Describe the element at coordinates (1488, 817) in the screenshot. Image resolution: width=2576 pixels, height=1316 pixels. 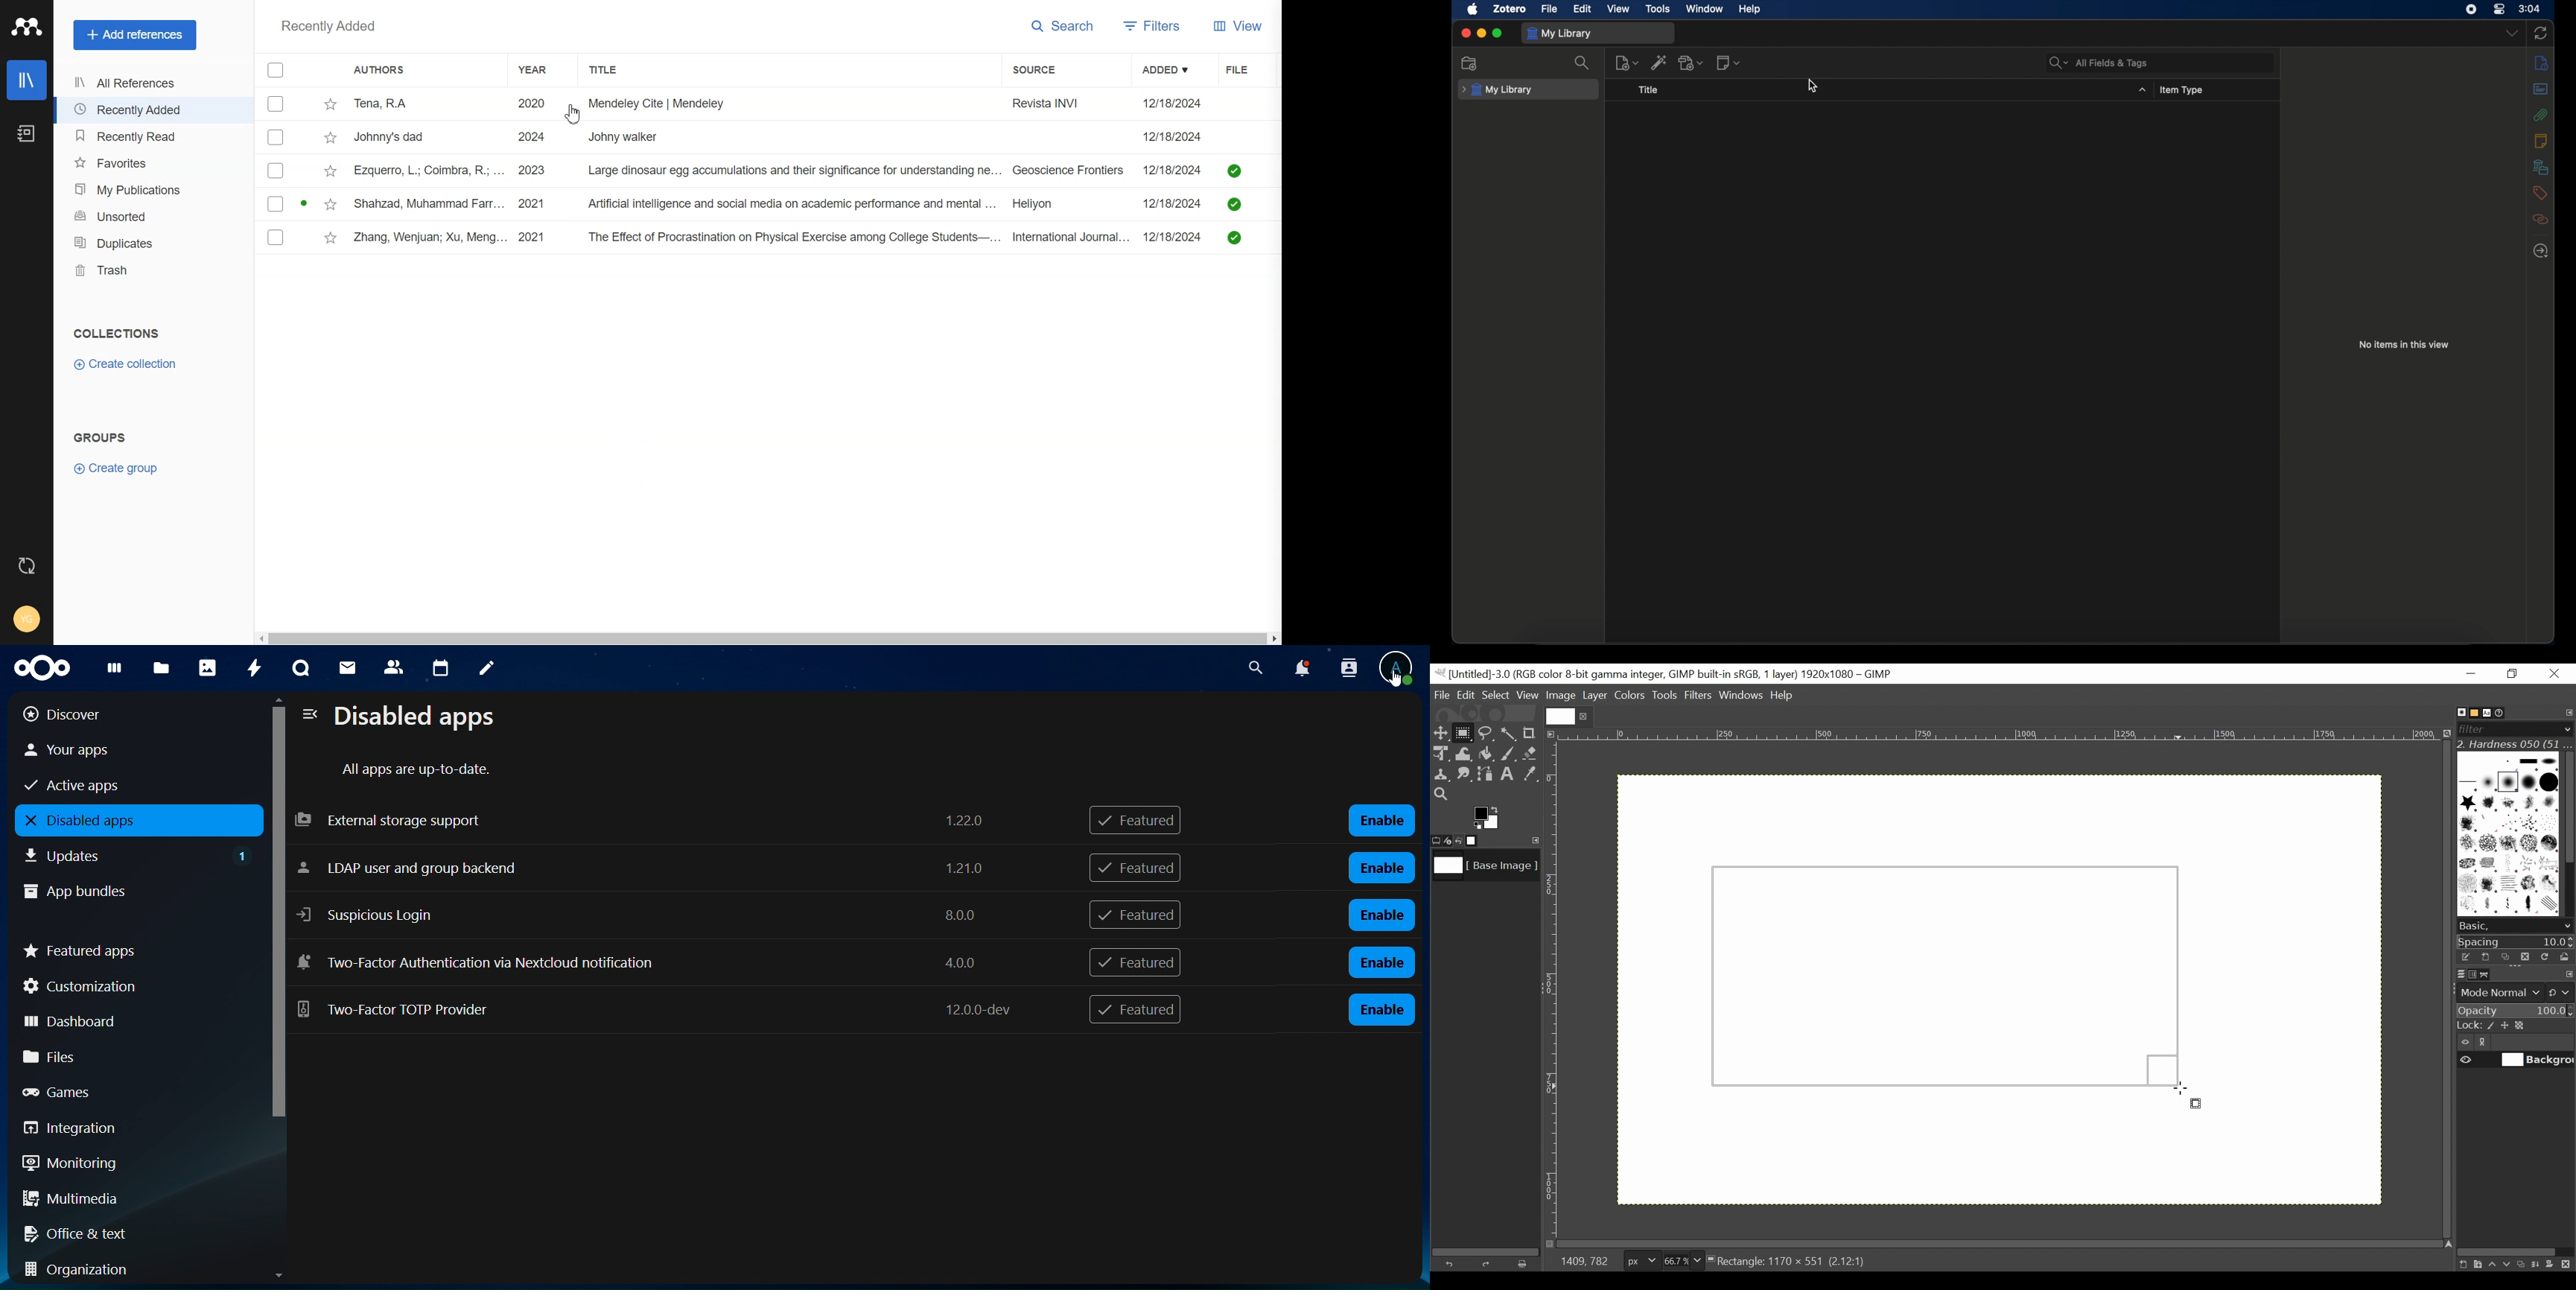
I see `Active background color` at that location.